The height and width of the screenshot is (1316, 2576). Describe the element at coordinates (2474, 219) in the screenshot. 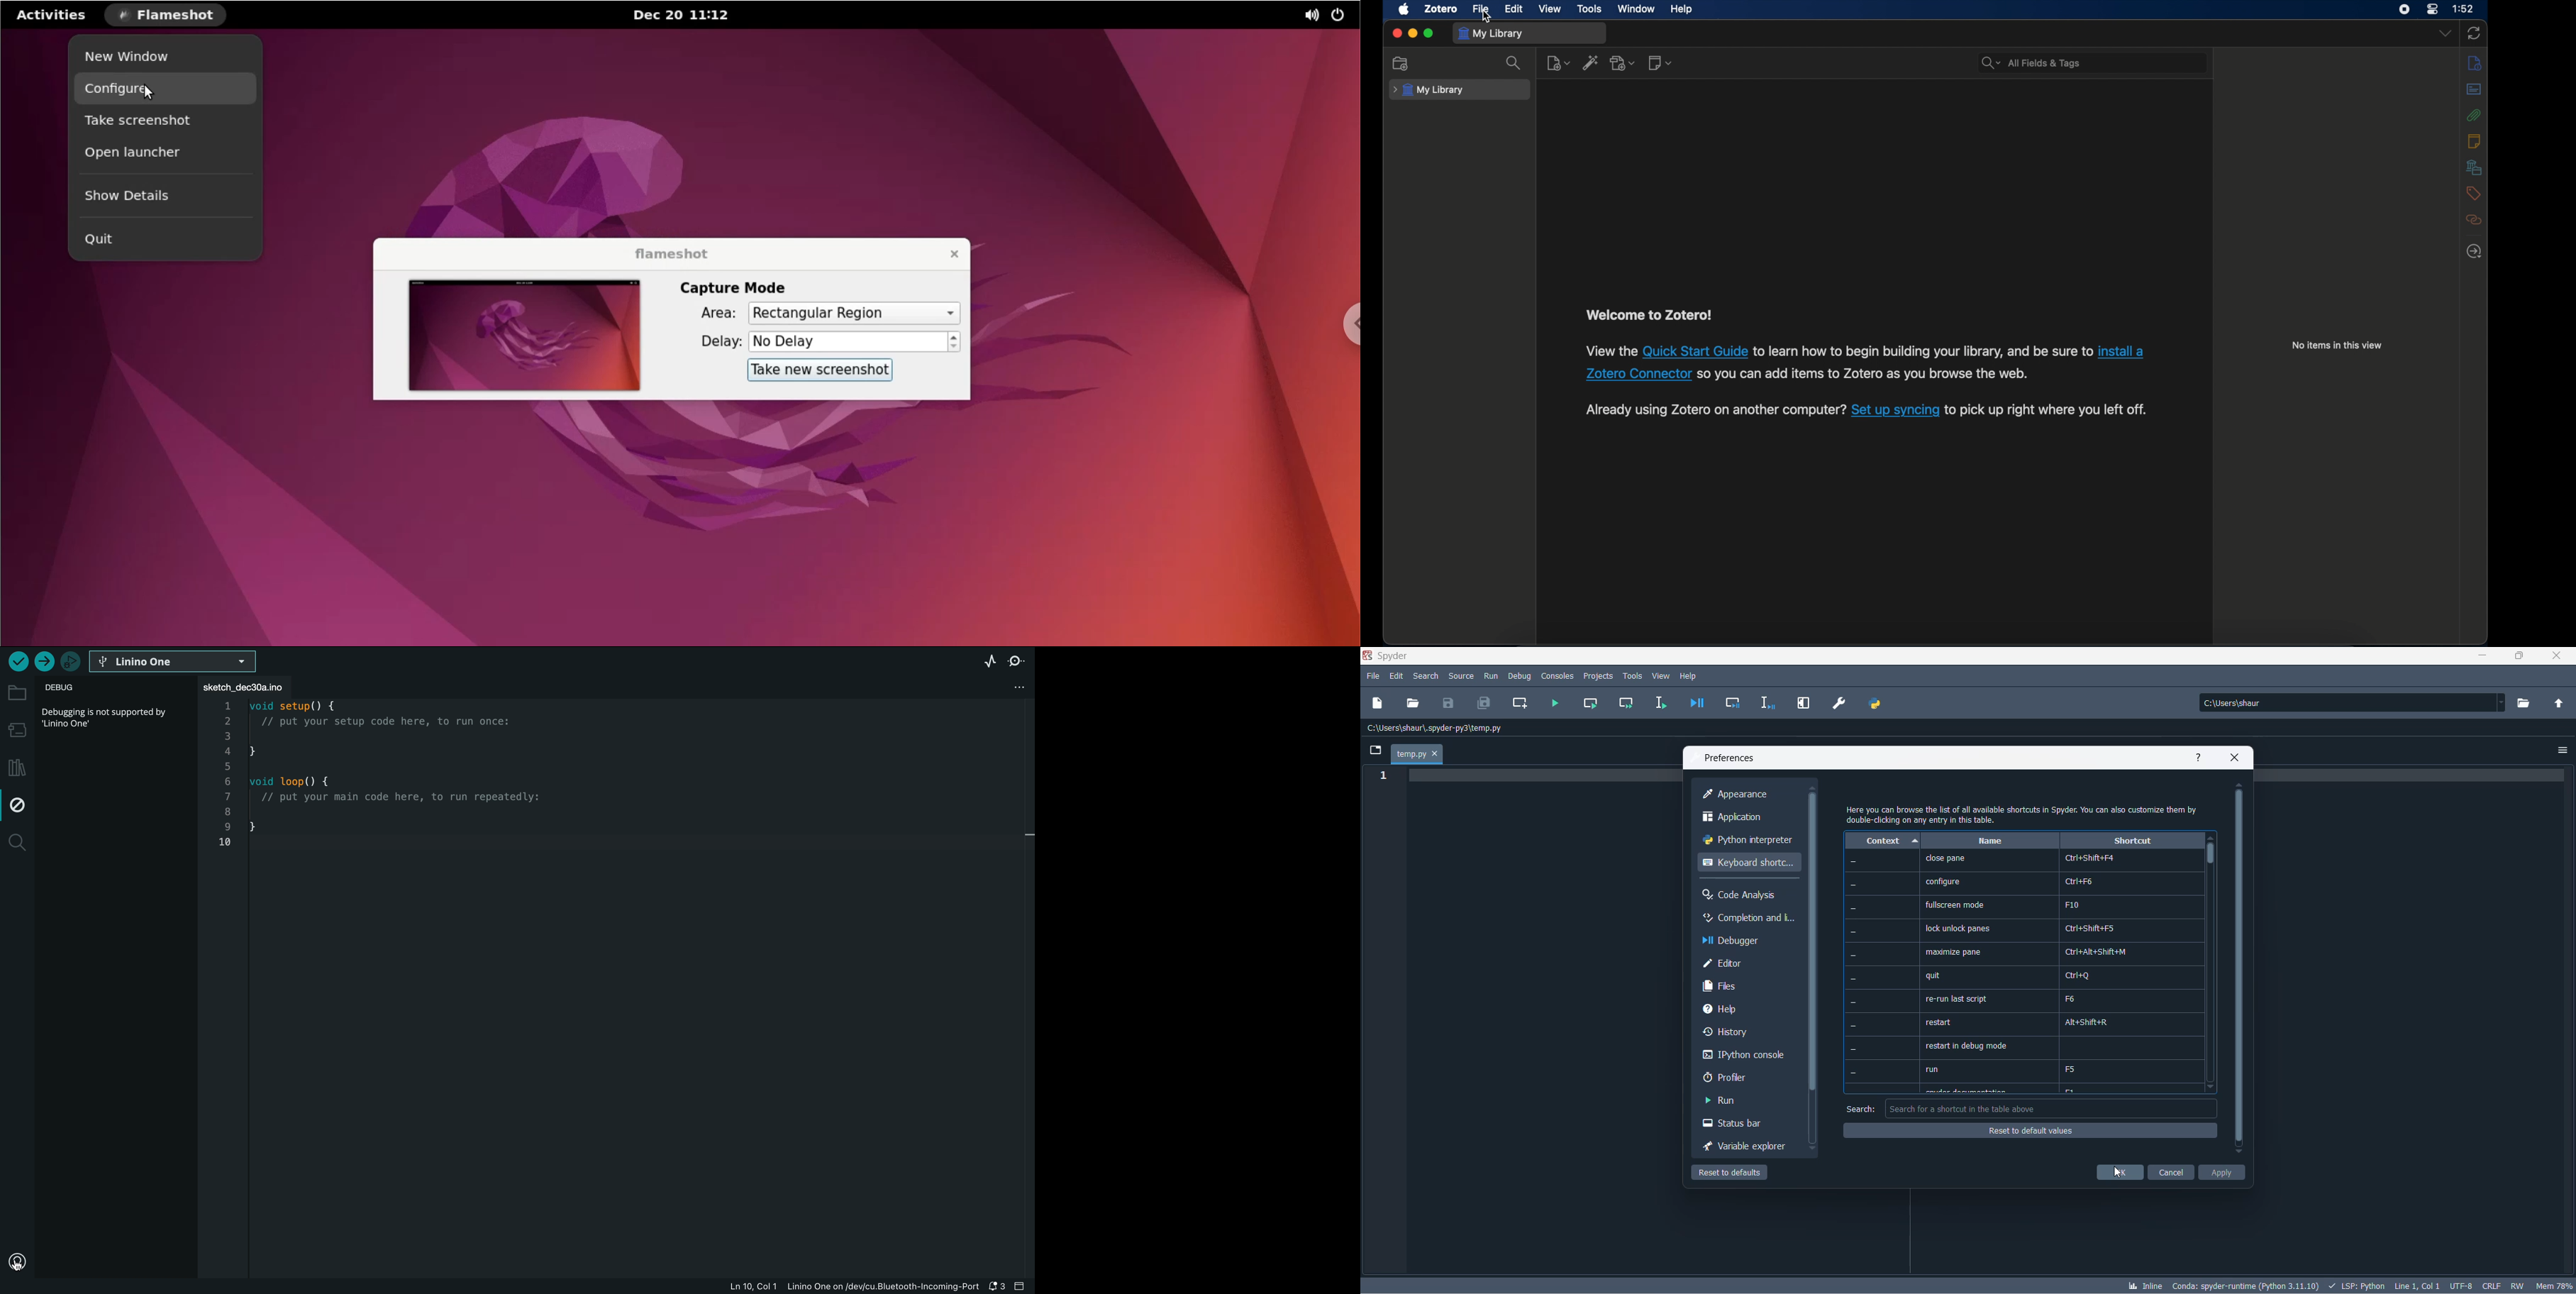

I see `related` at that location.